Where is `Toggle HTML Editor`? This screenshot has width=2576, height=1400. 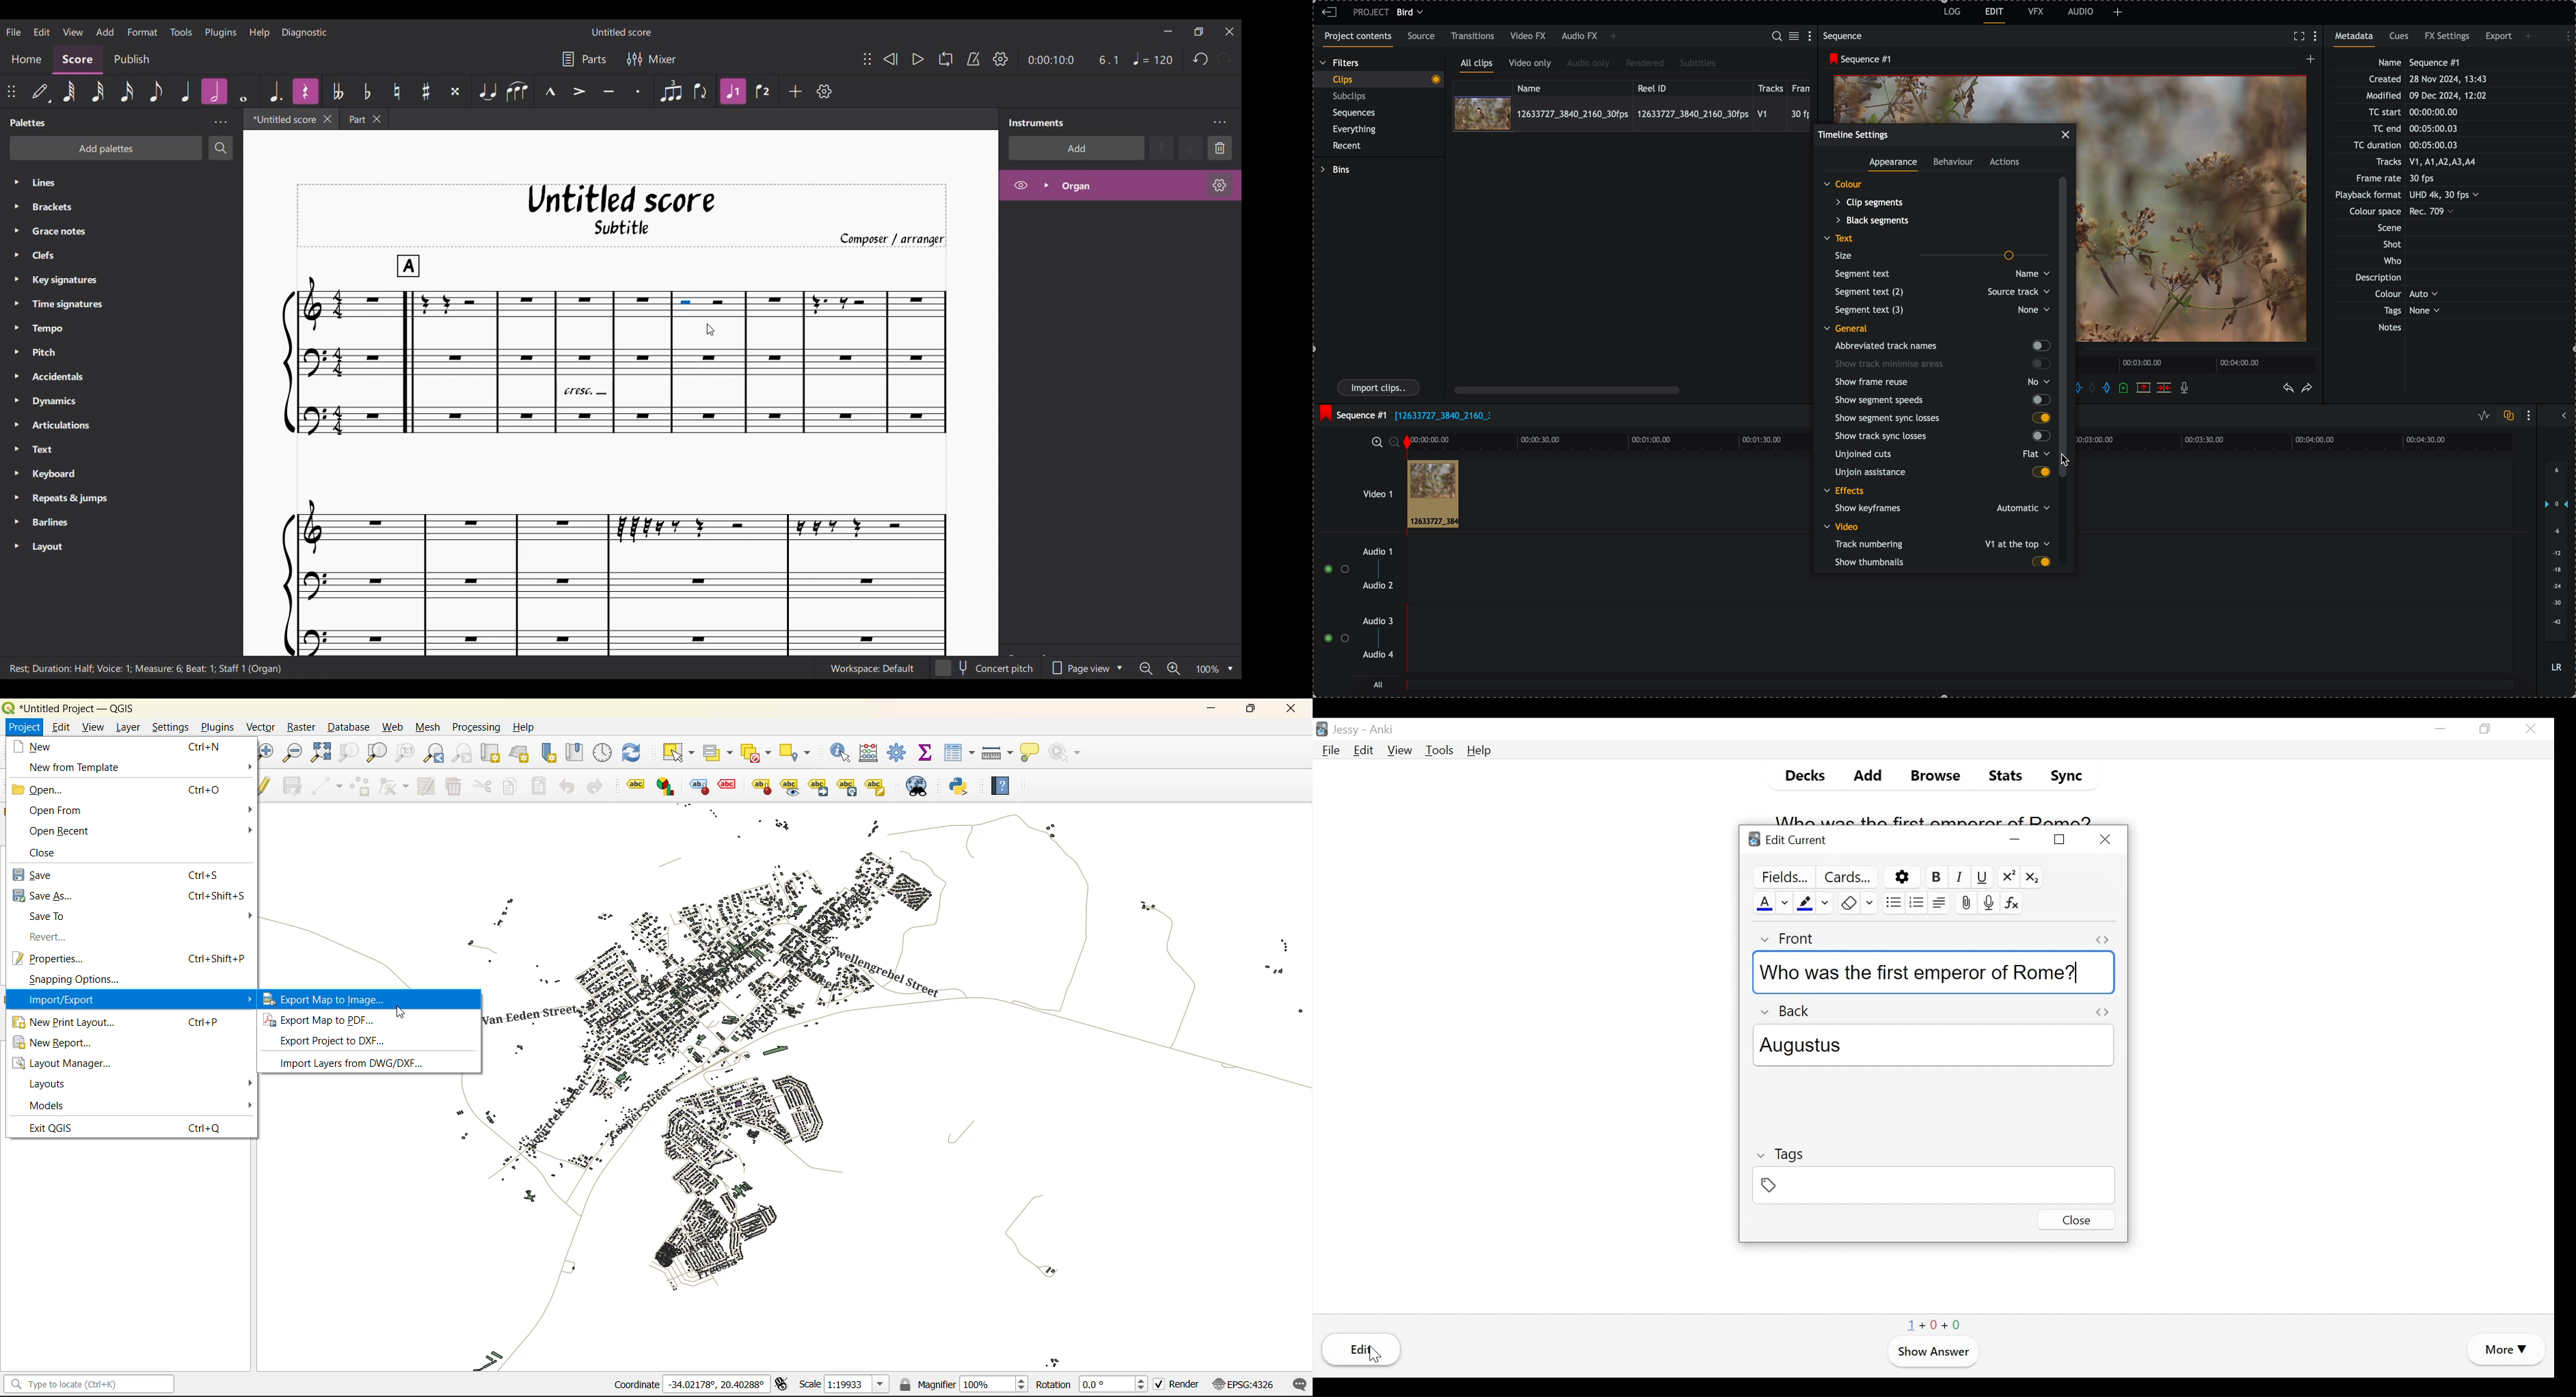
Toggle HTML Editor is located at coordinates (2101, 940).